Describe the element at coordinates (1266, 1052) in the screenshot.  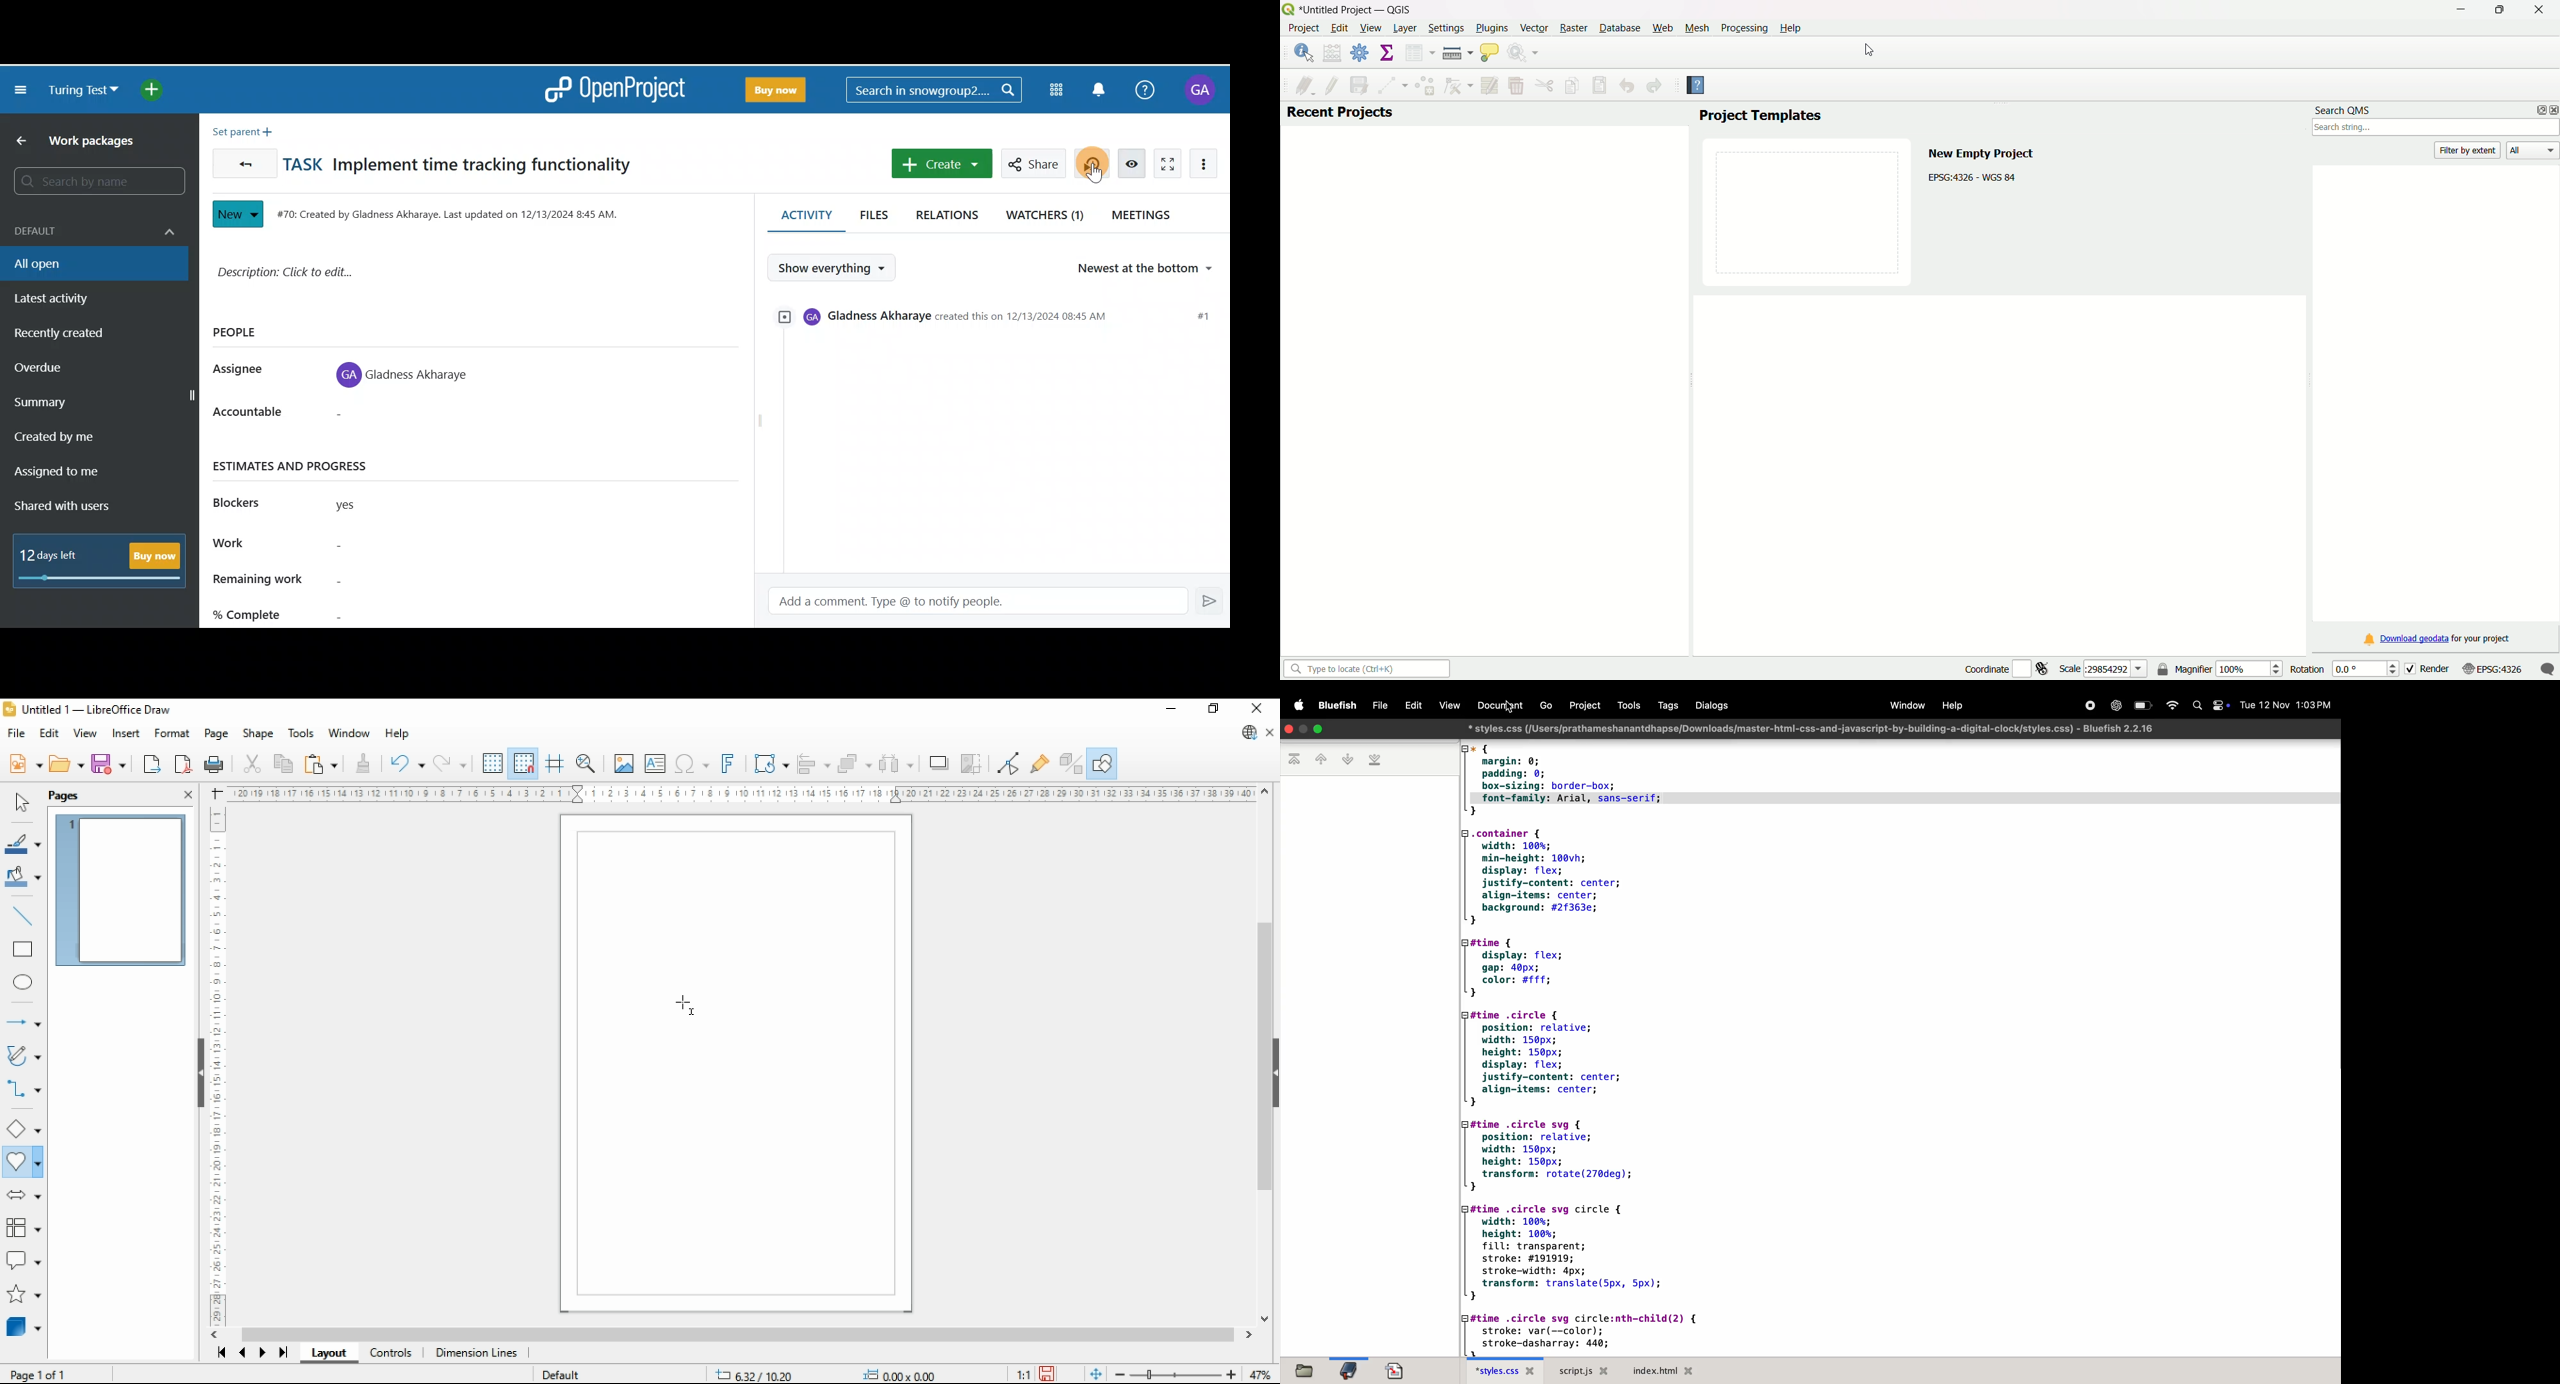
I see `scroll bar` at that location.